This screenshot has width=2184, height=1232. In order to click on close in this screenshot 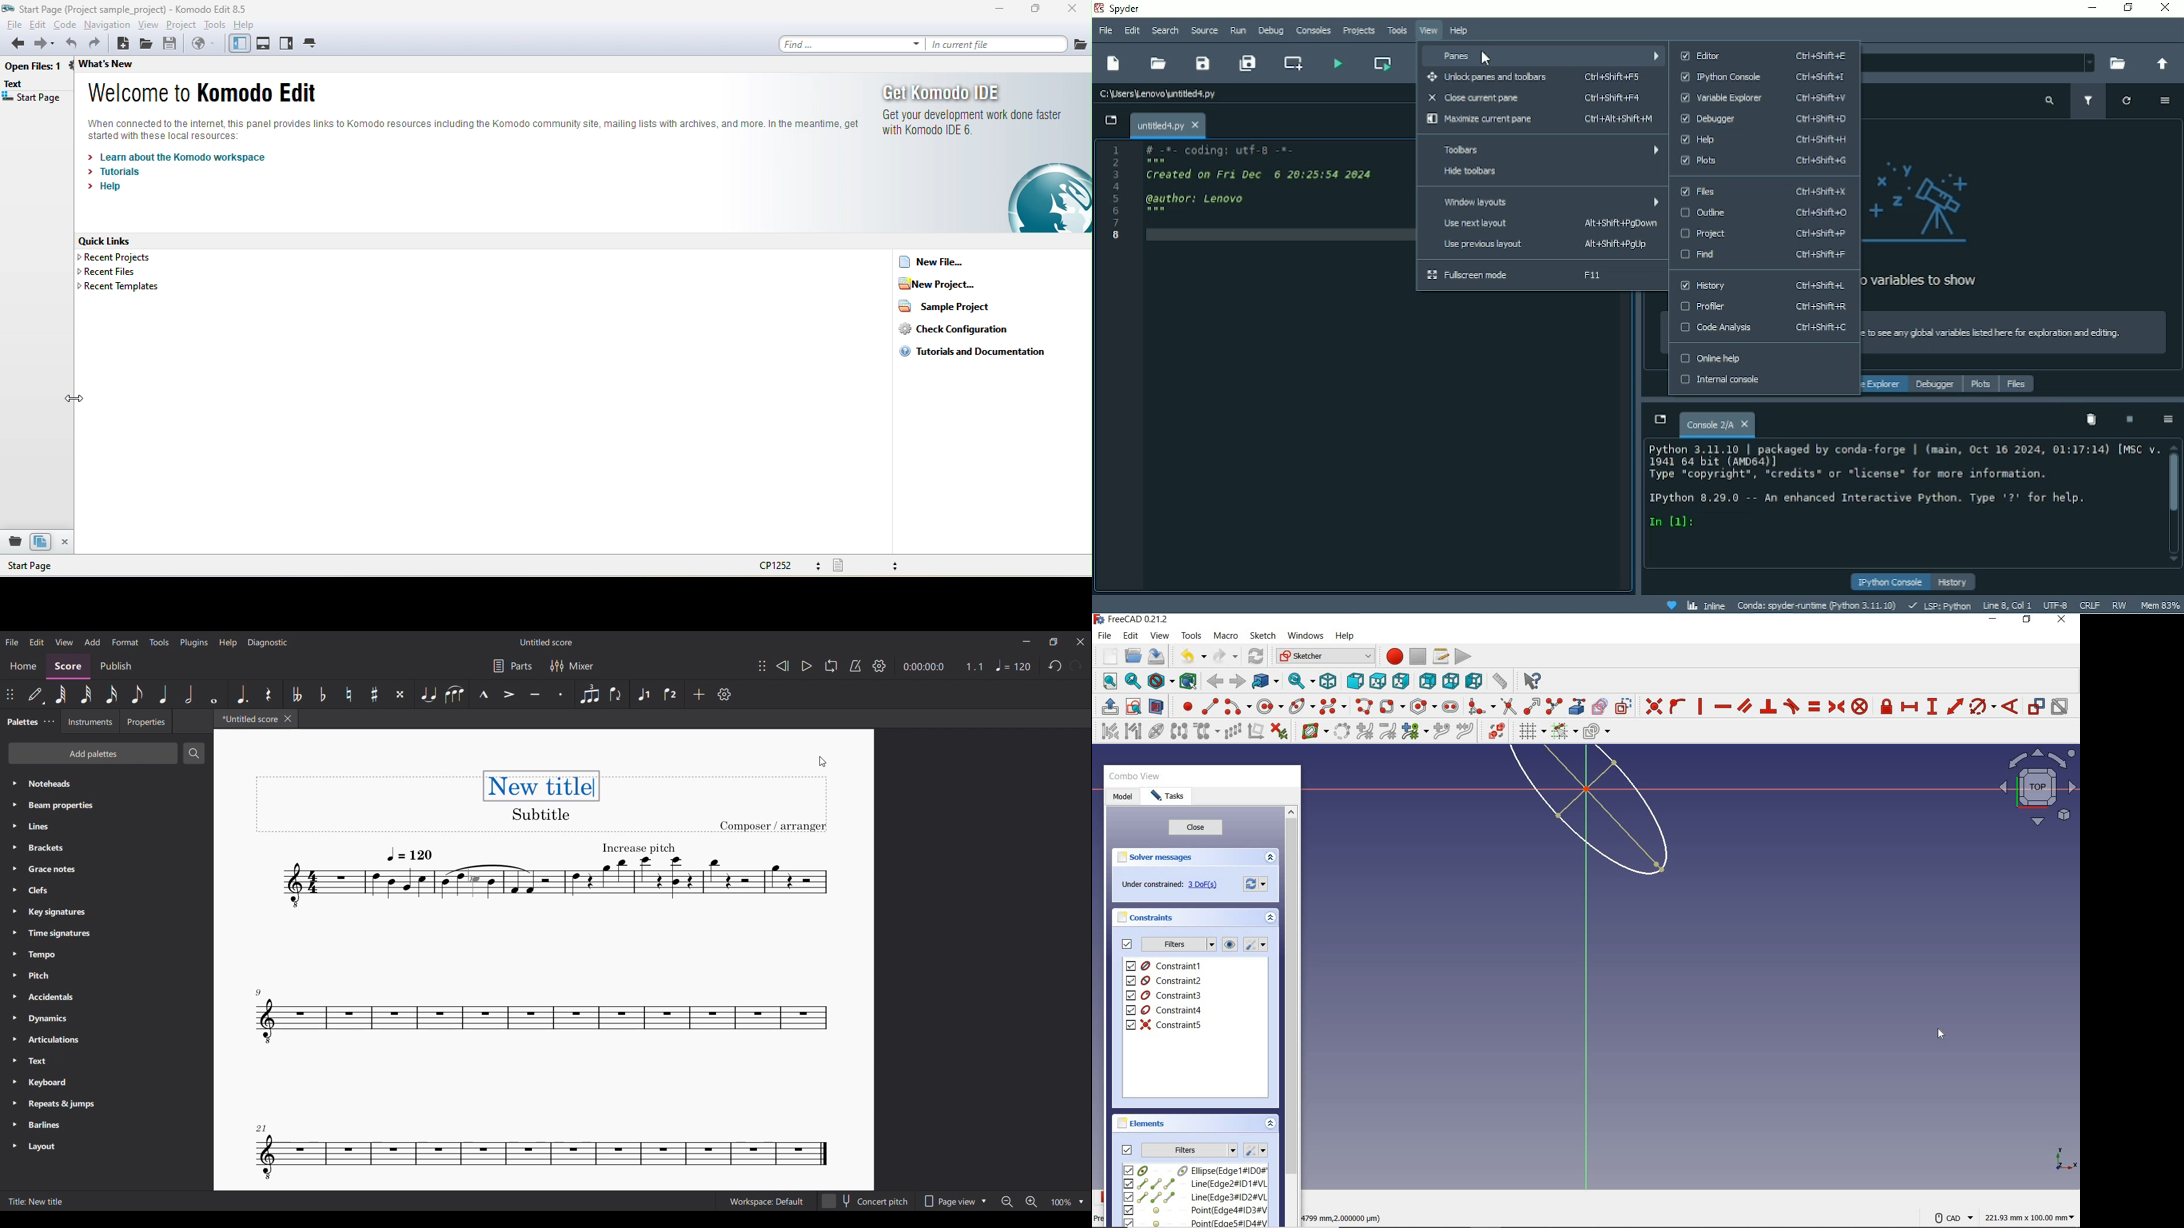, I will do `click(1196, 828)`.